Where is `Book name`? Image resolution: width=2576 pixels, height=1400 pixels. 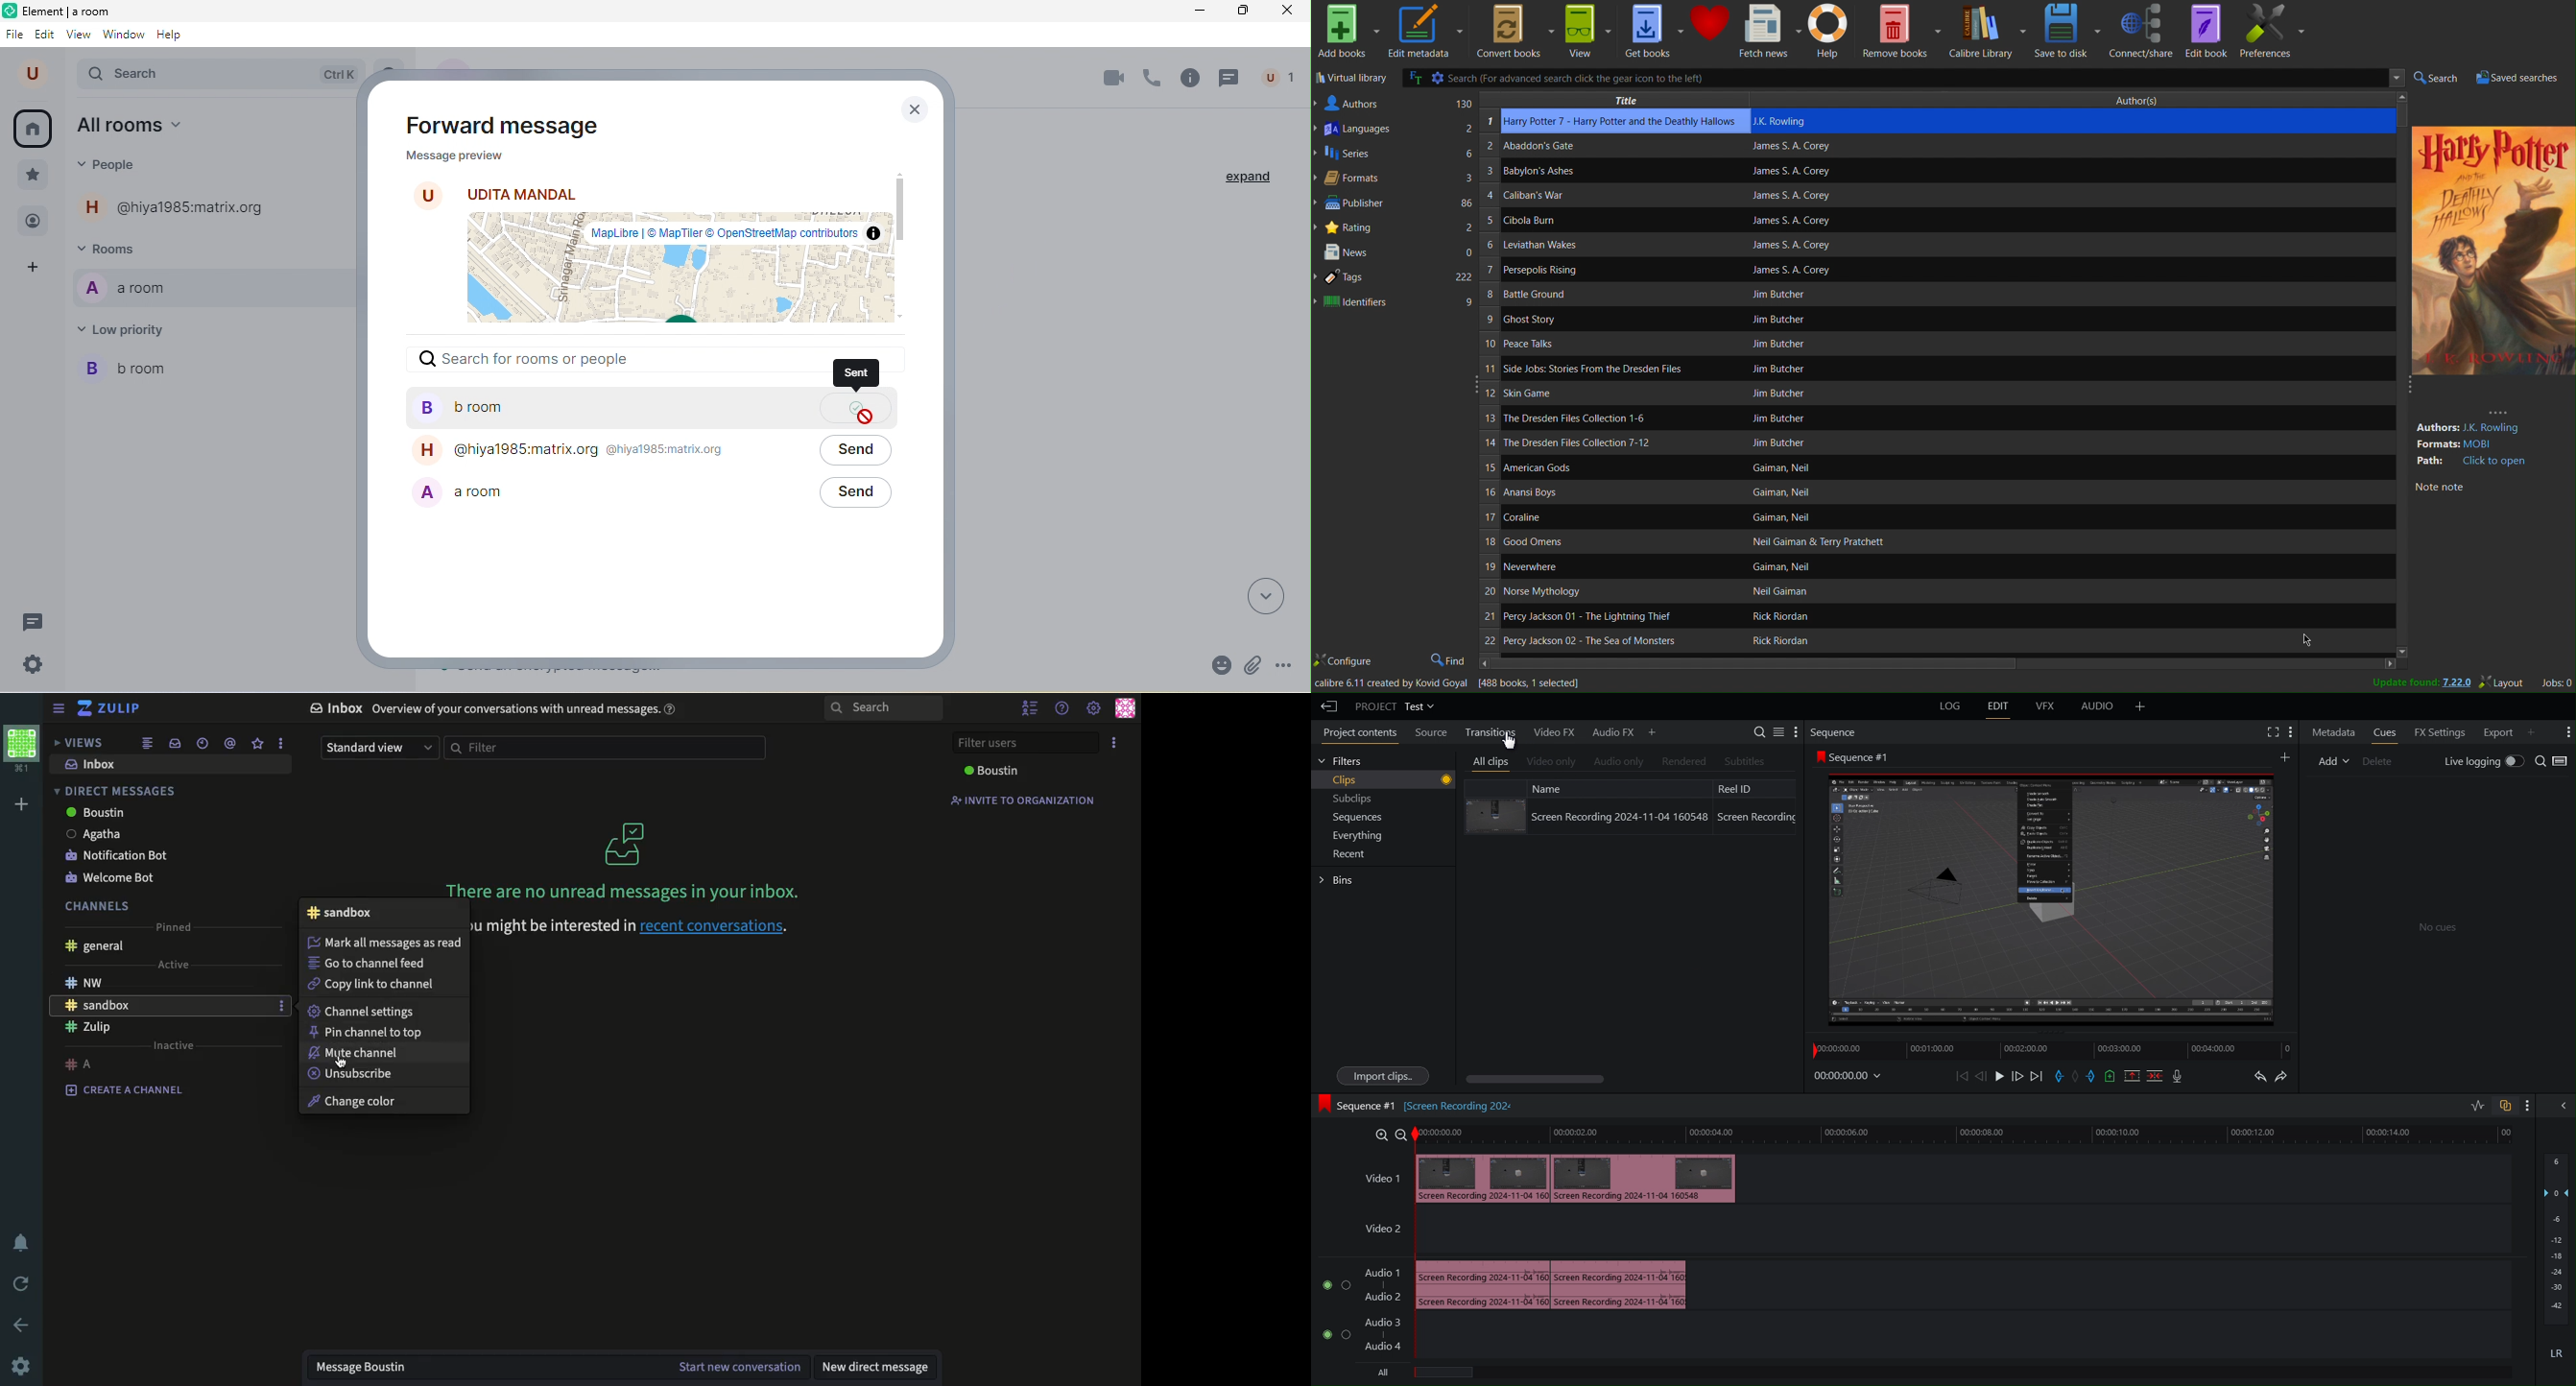
Book name is located at coordinates (1556, 219).